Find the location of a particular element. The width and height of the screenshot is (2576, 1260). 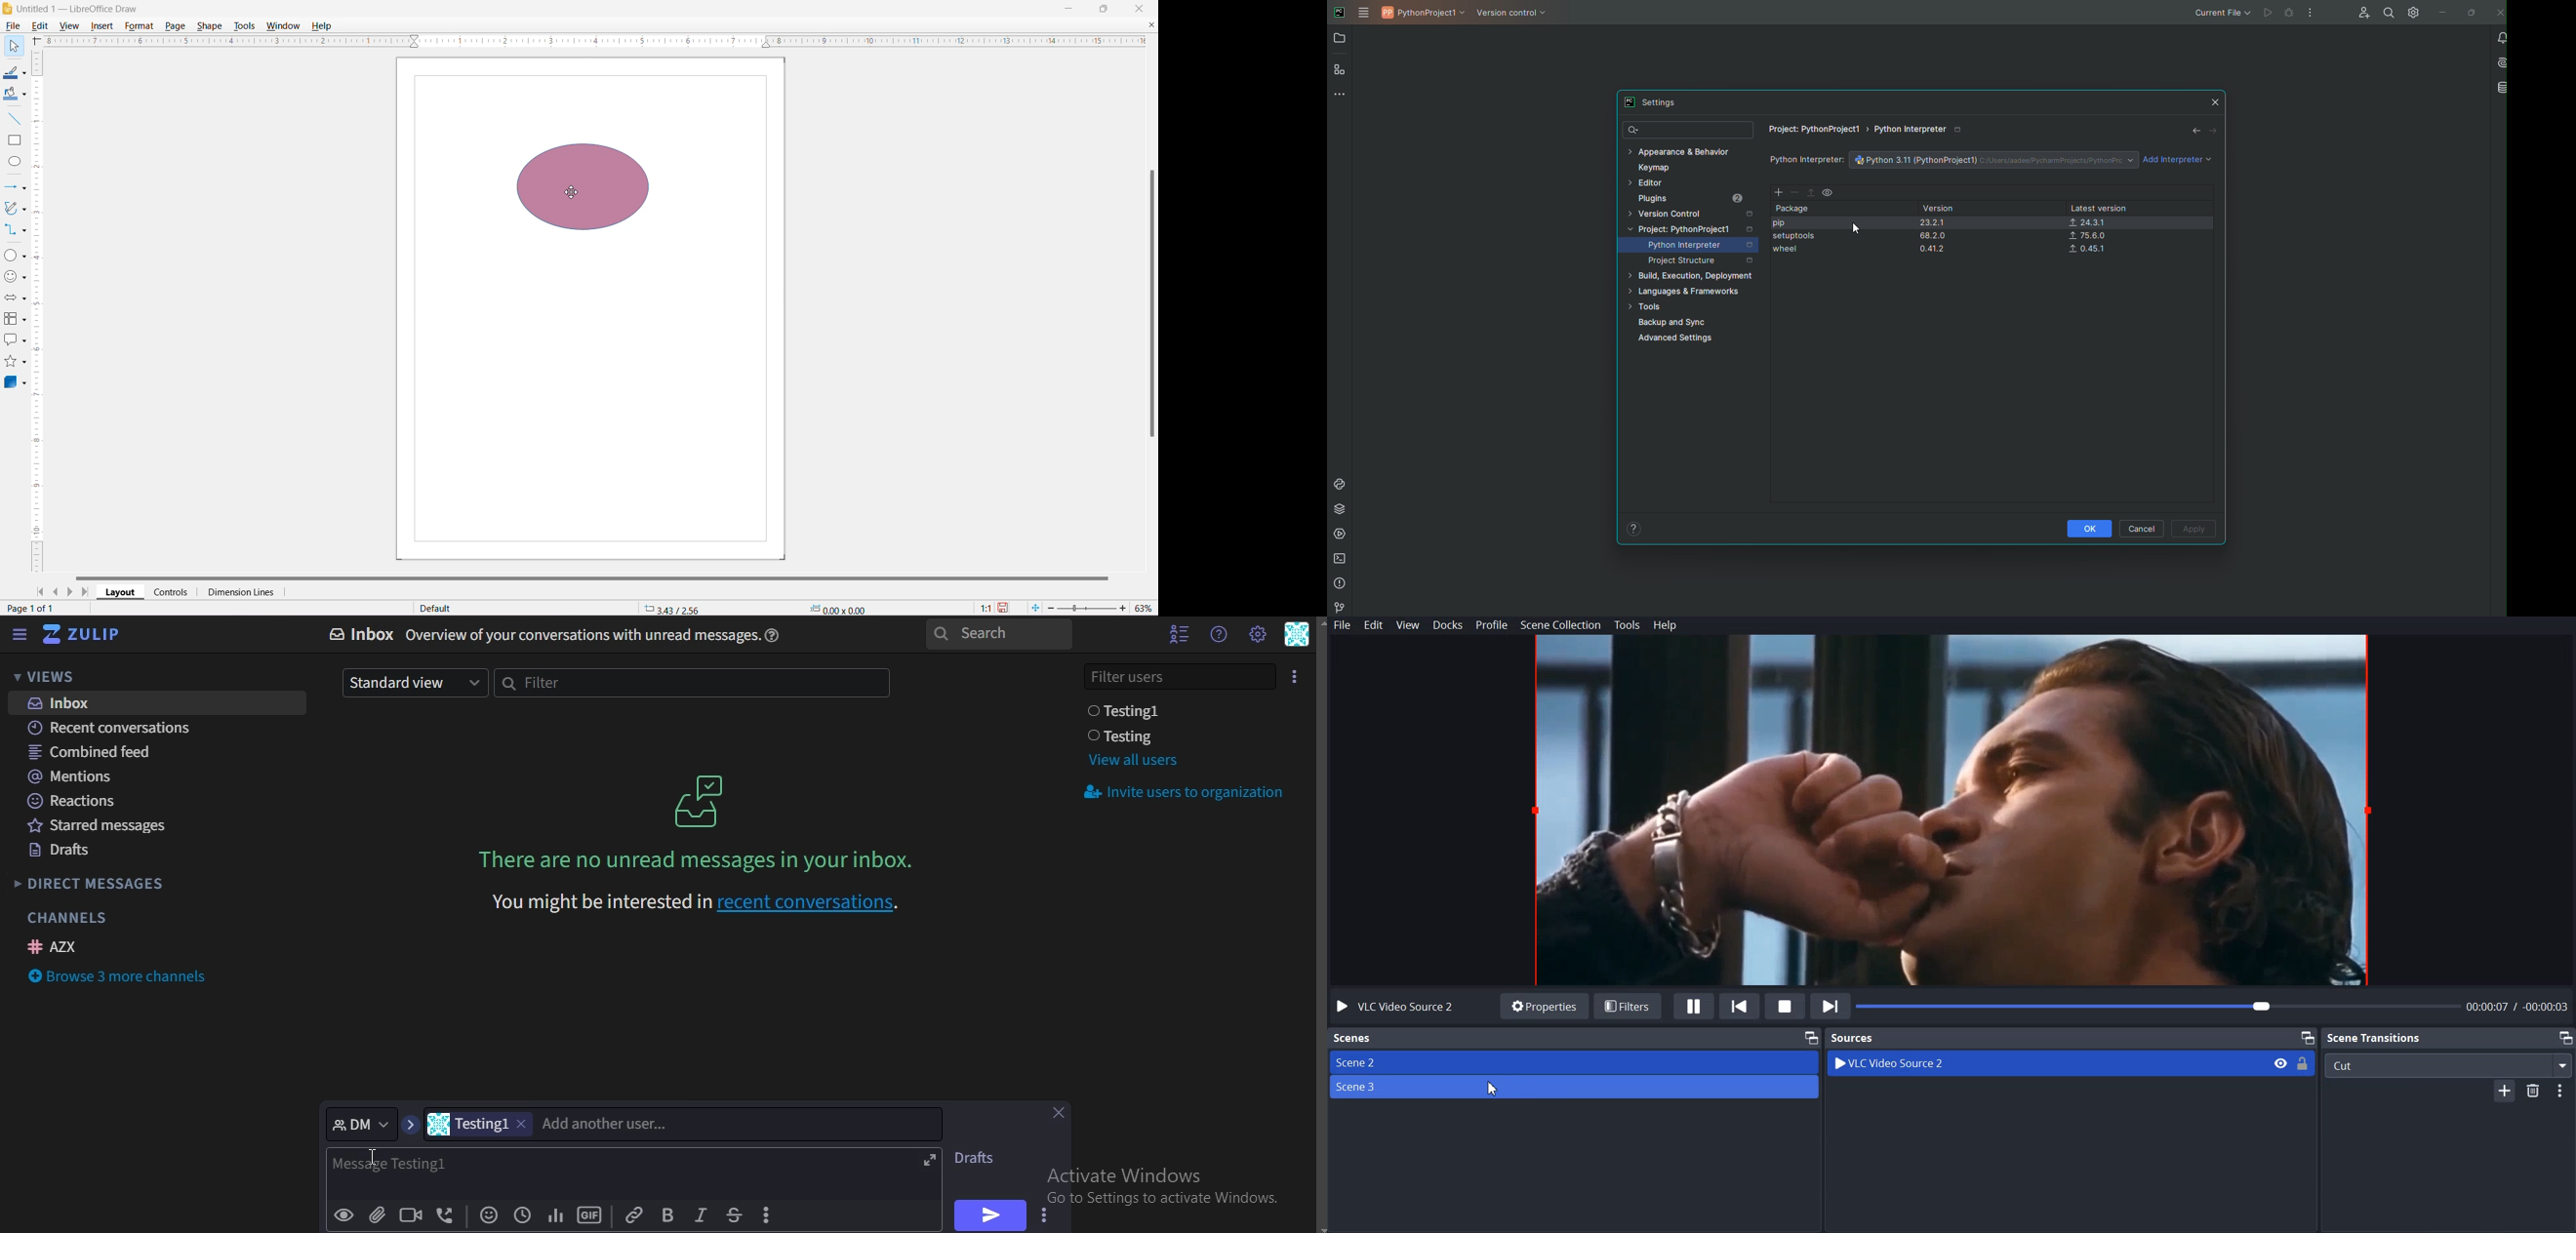

Fit page to current window is located at coordinates (1037, 608).